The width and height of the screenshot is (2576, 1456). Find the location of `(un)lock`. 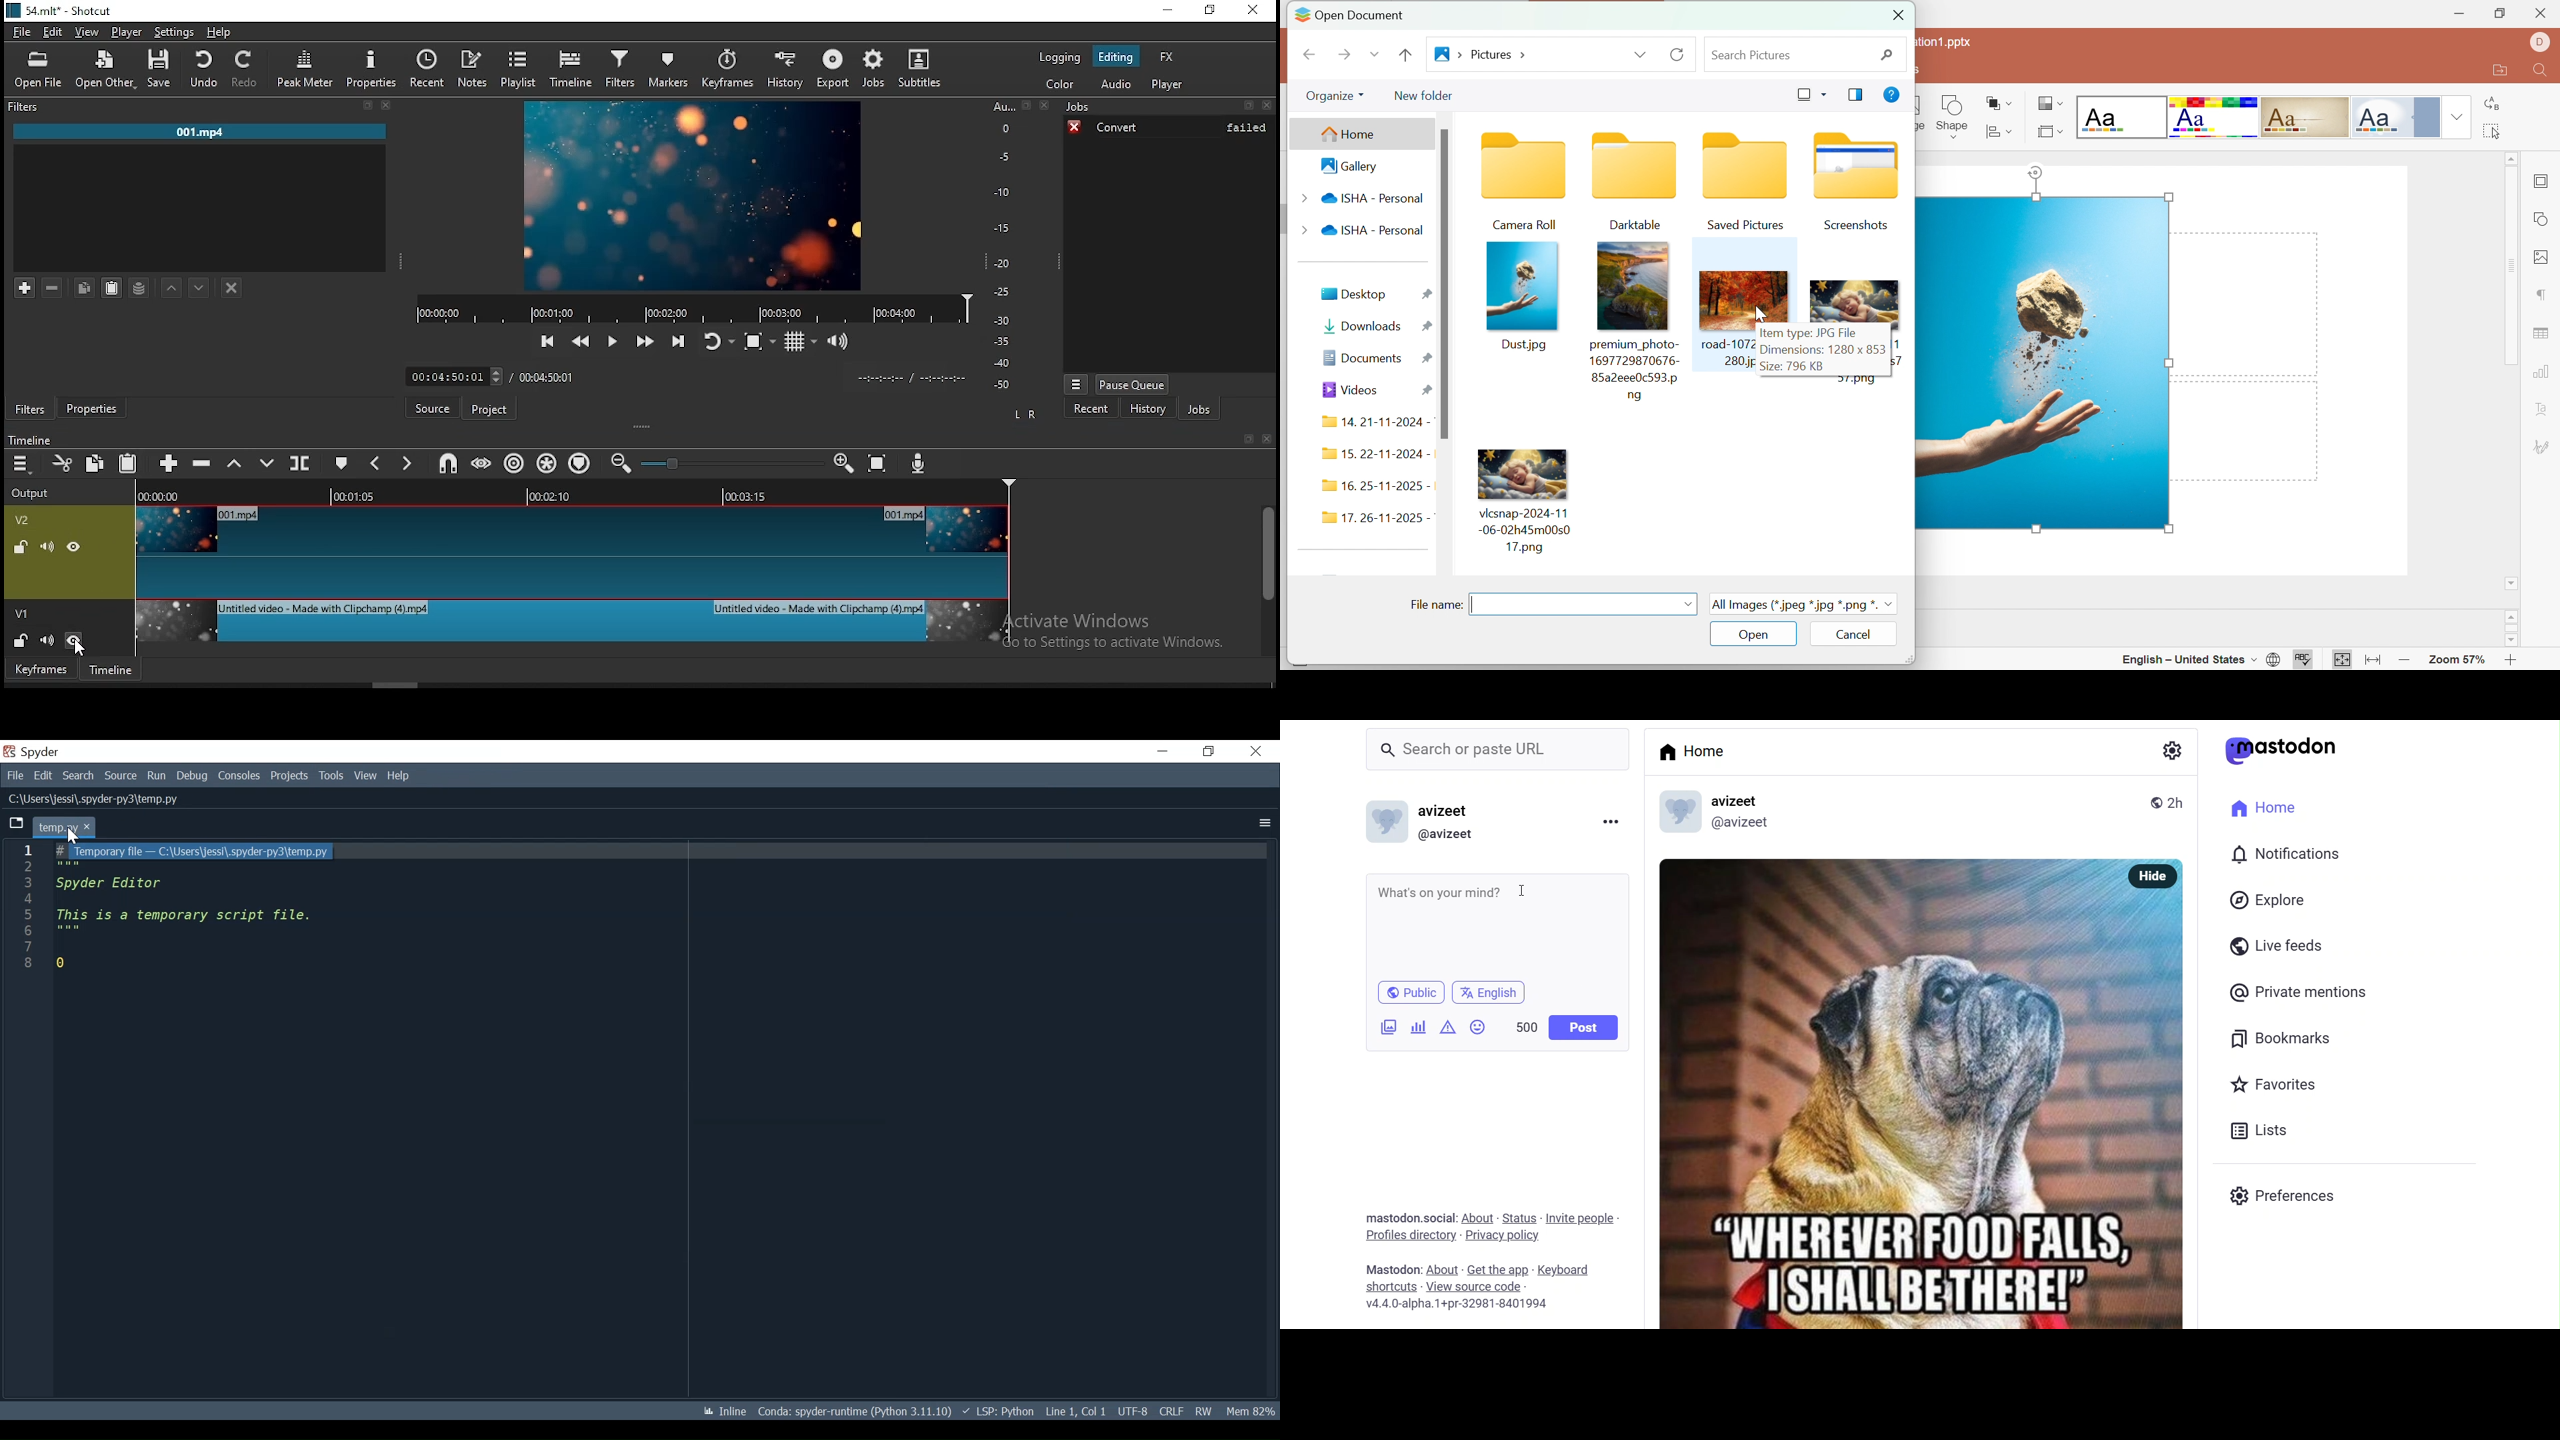

(un)lock is located at coordinates (18, 546).